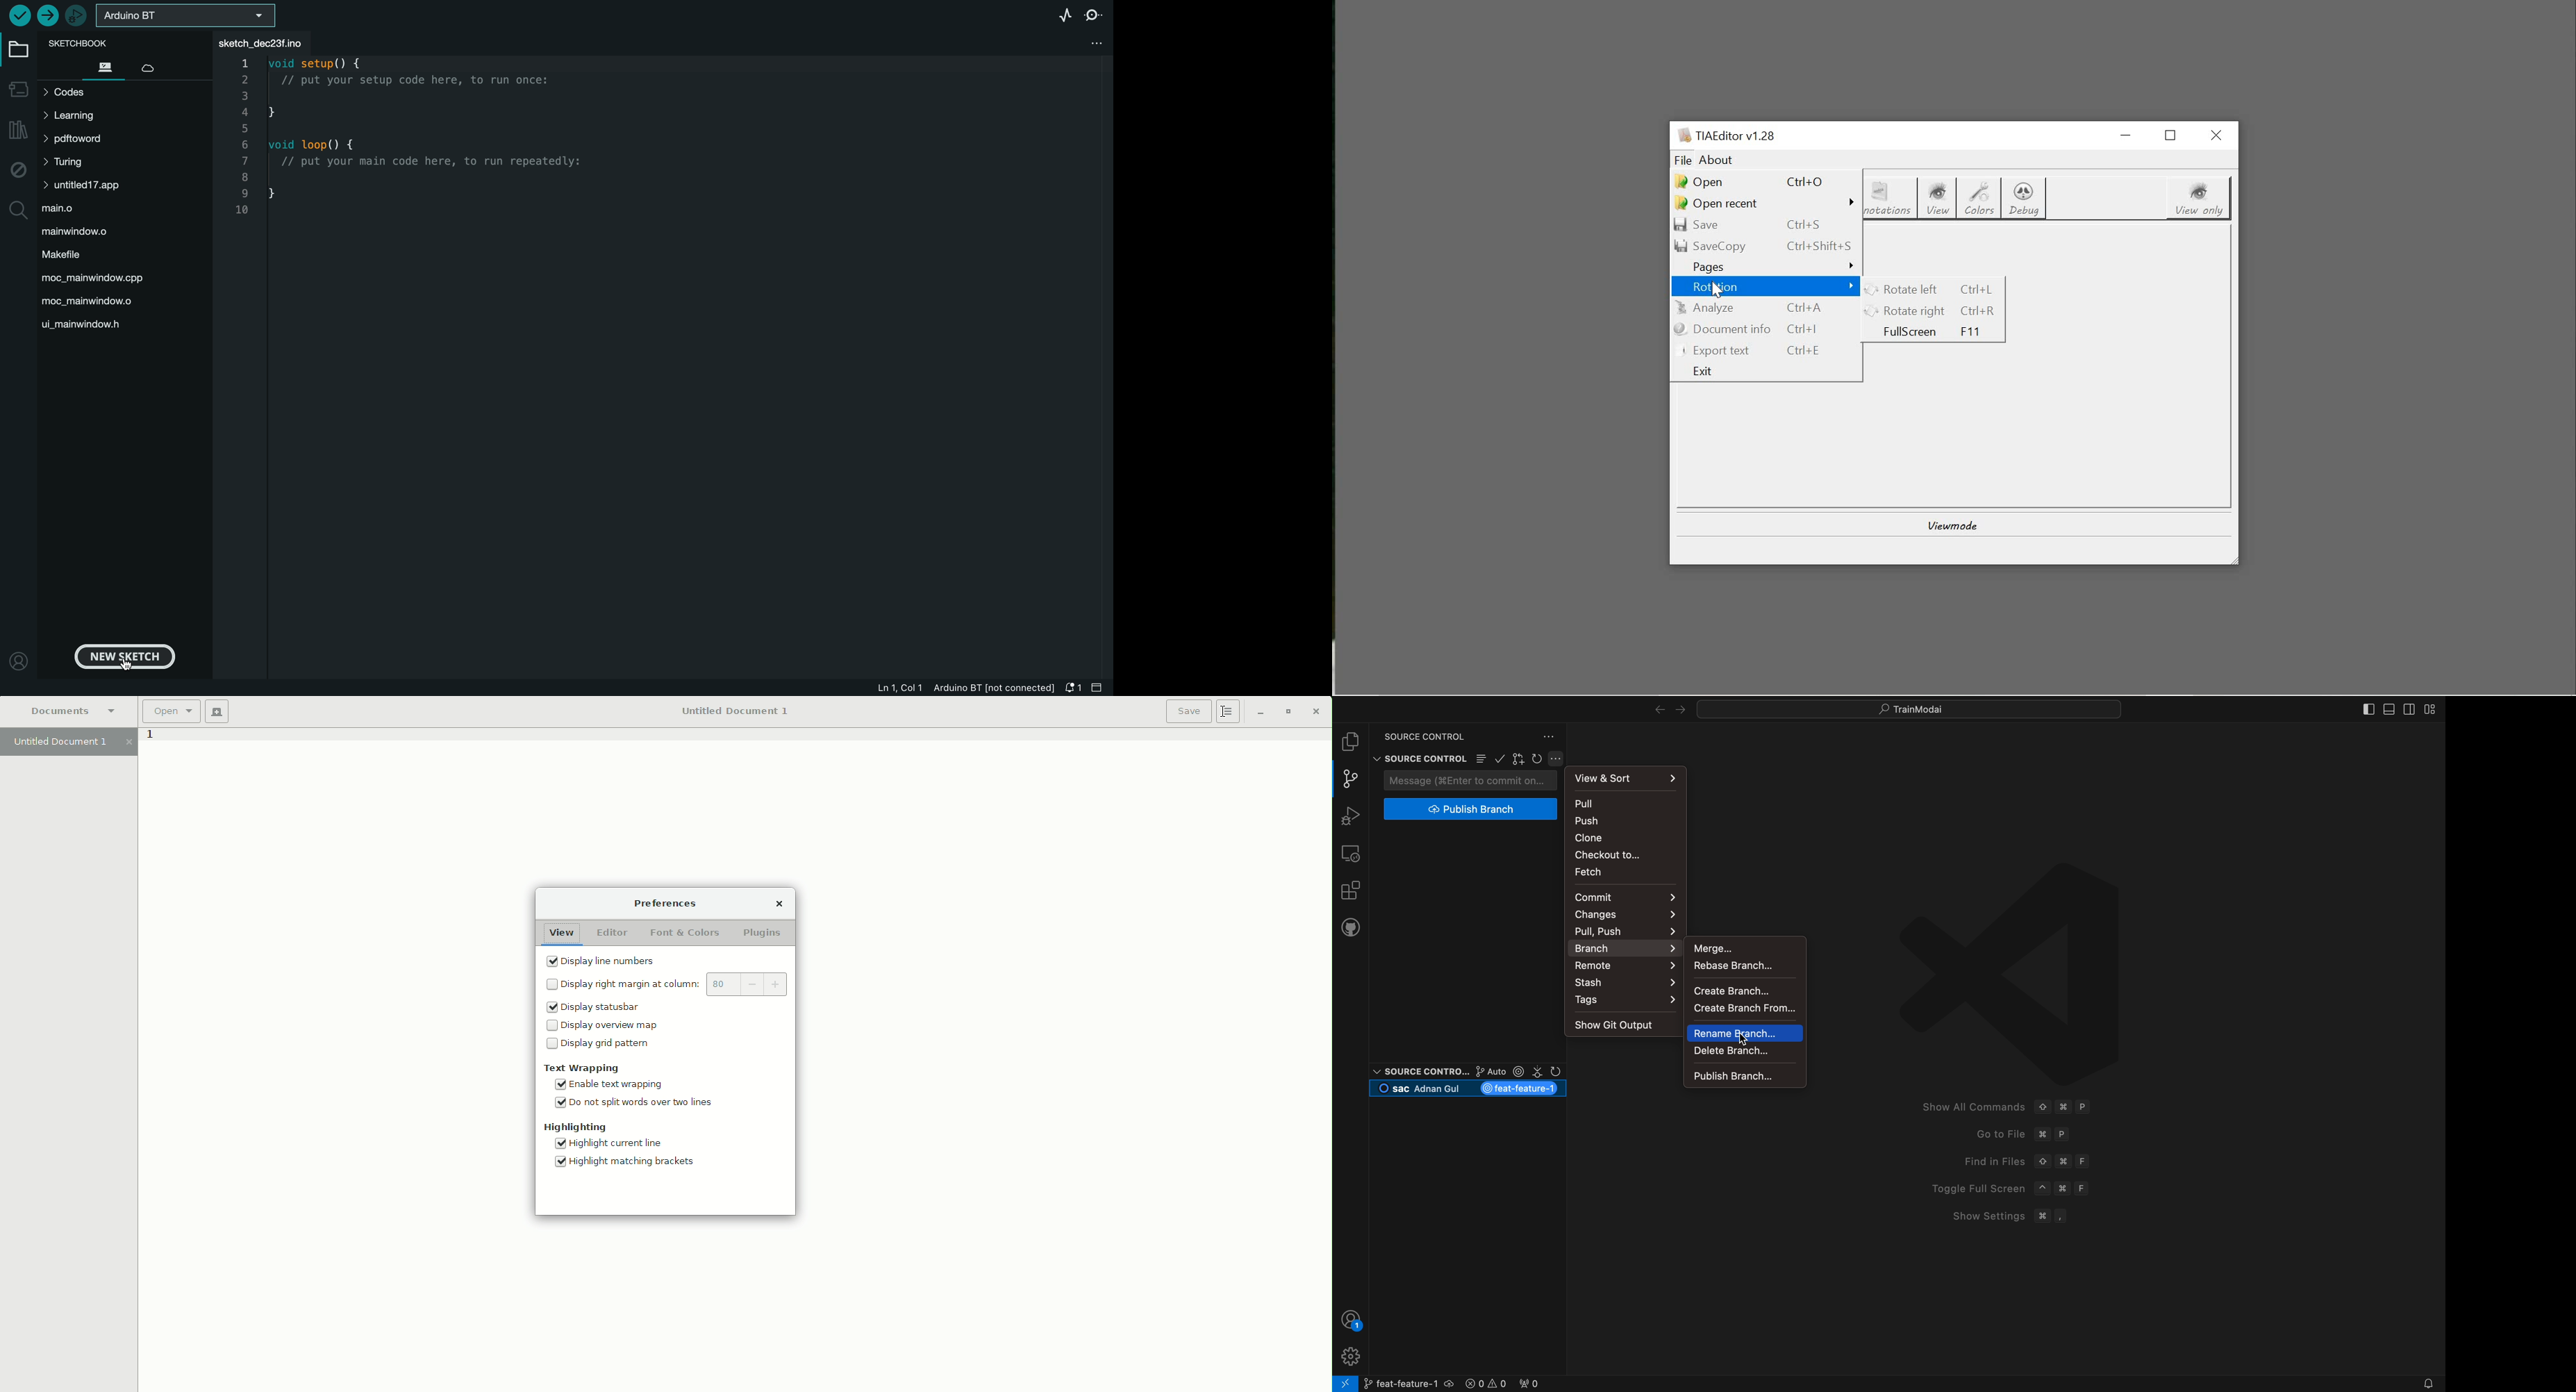 This screenshot has height=1400, width=2576. What do you see at coordinates (416, 141) in the screenshot?
I see `code` at bounding box center [416, 141].